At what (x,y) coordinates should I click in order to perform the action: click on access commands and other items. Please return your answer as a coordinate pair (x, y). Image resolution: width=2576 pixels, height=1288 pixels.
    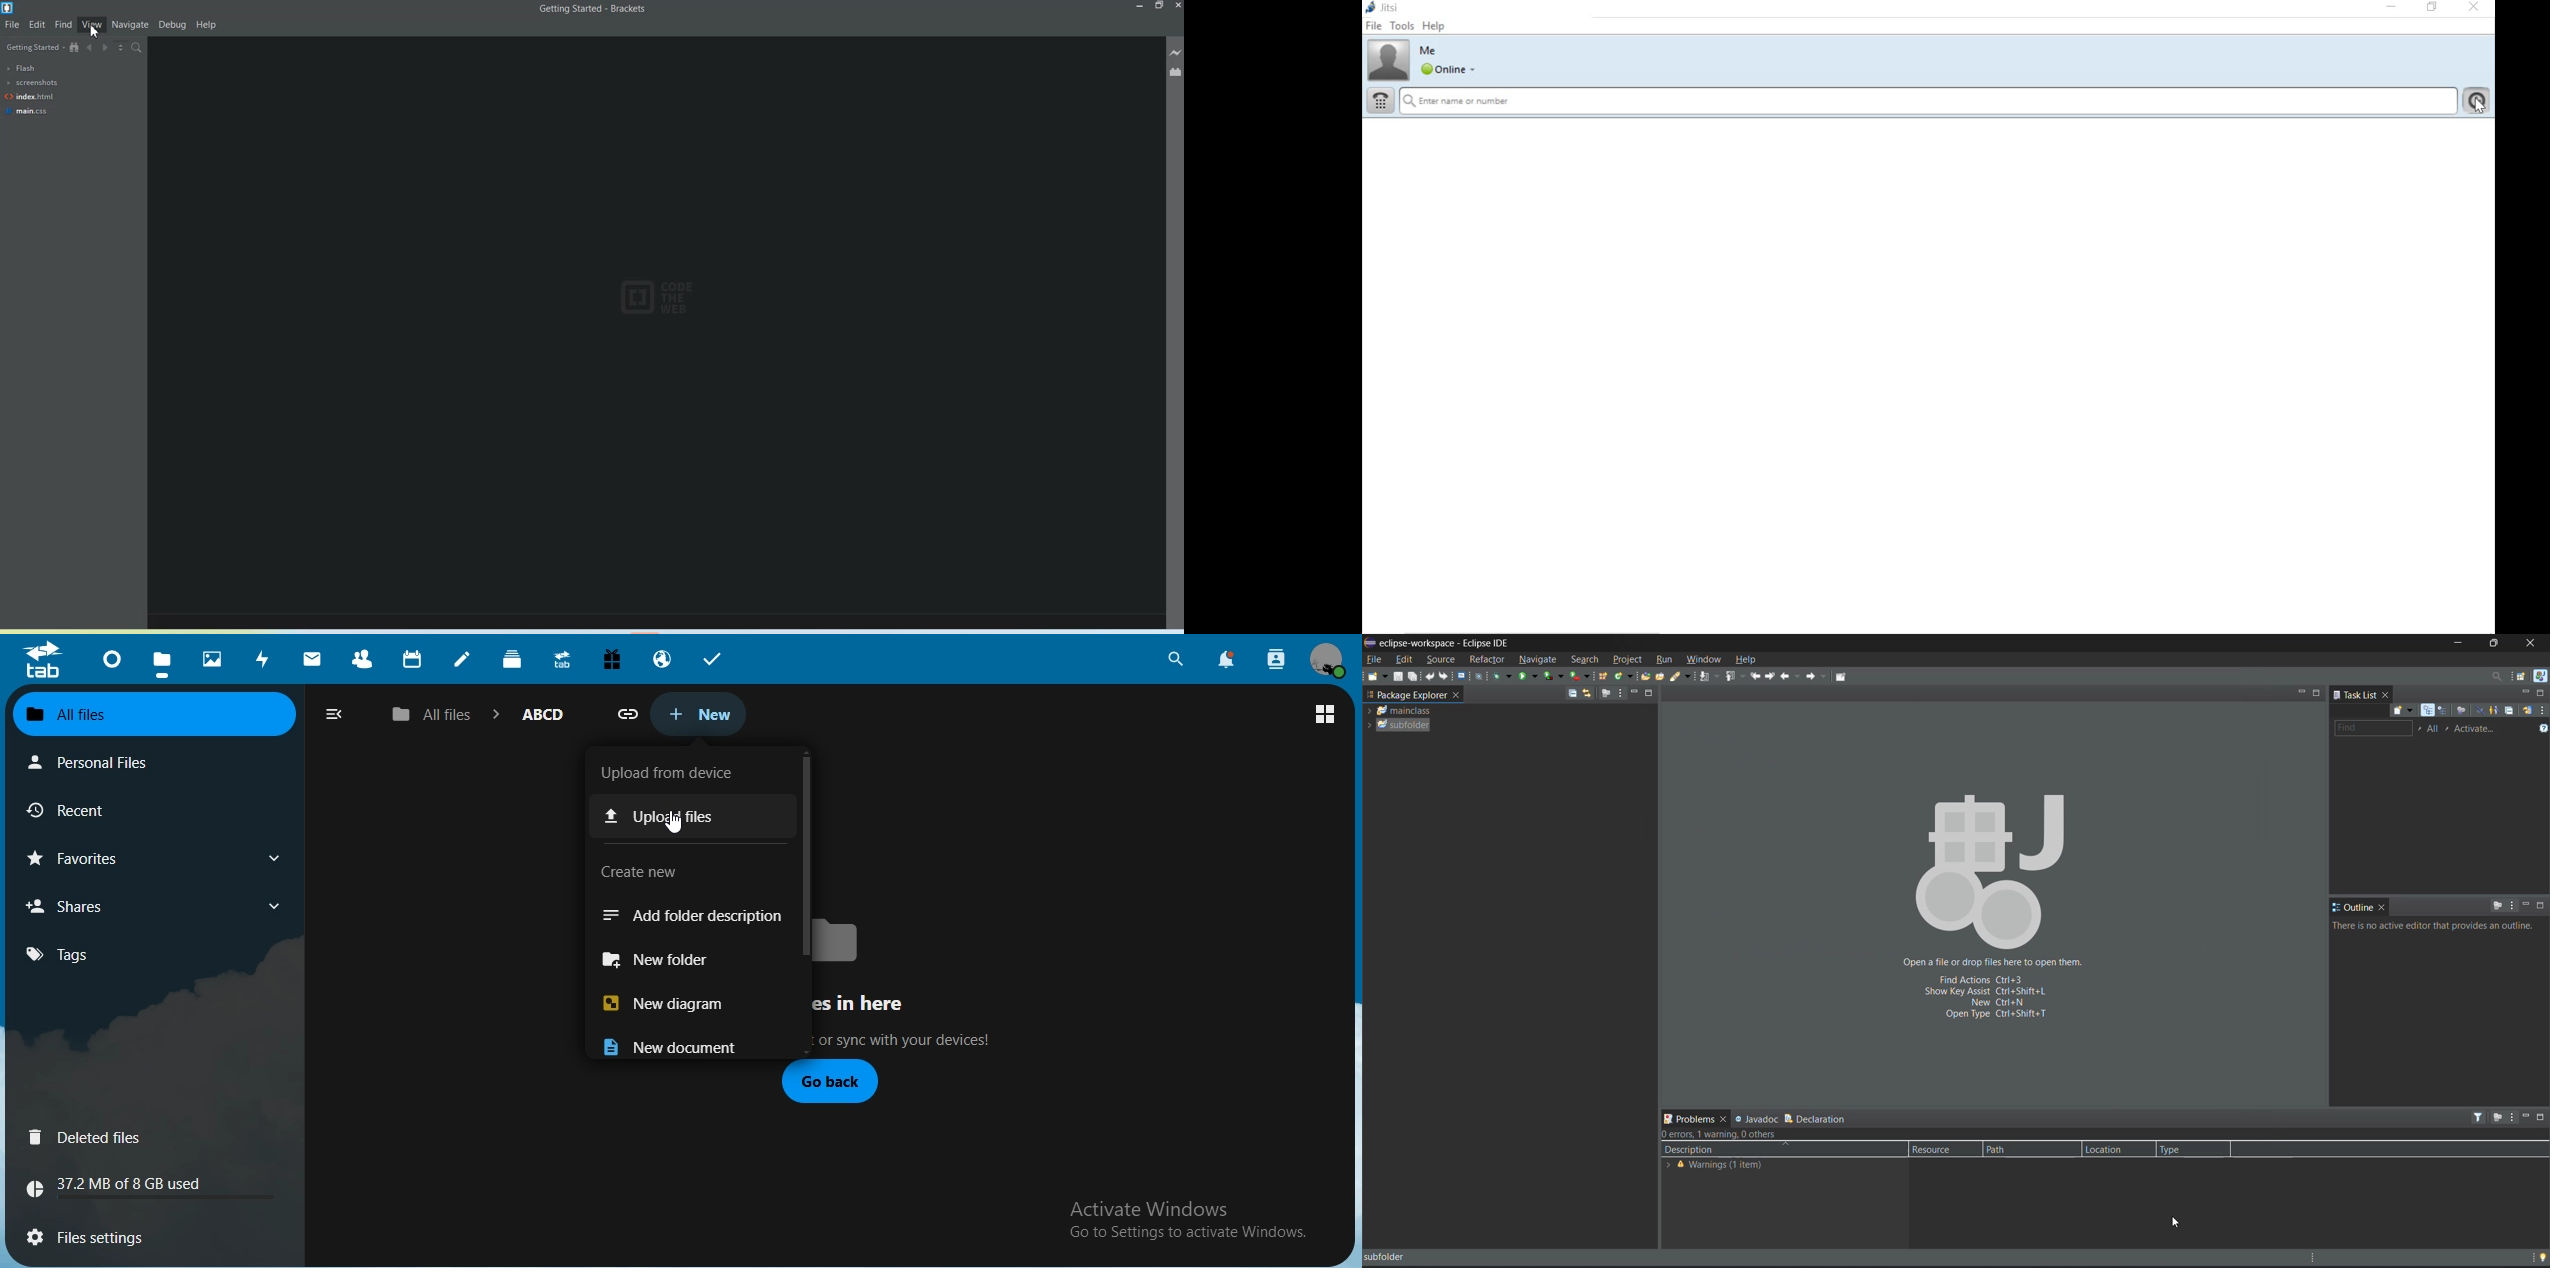
    Looking at the image, I should click on (2494, 675).